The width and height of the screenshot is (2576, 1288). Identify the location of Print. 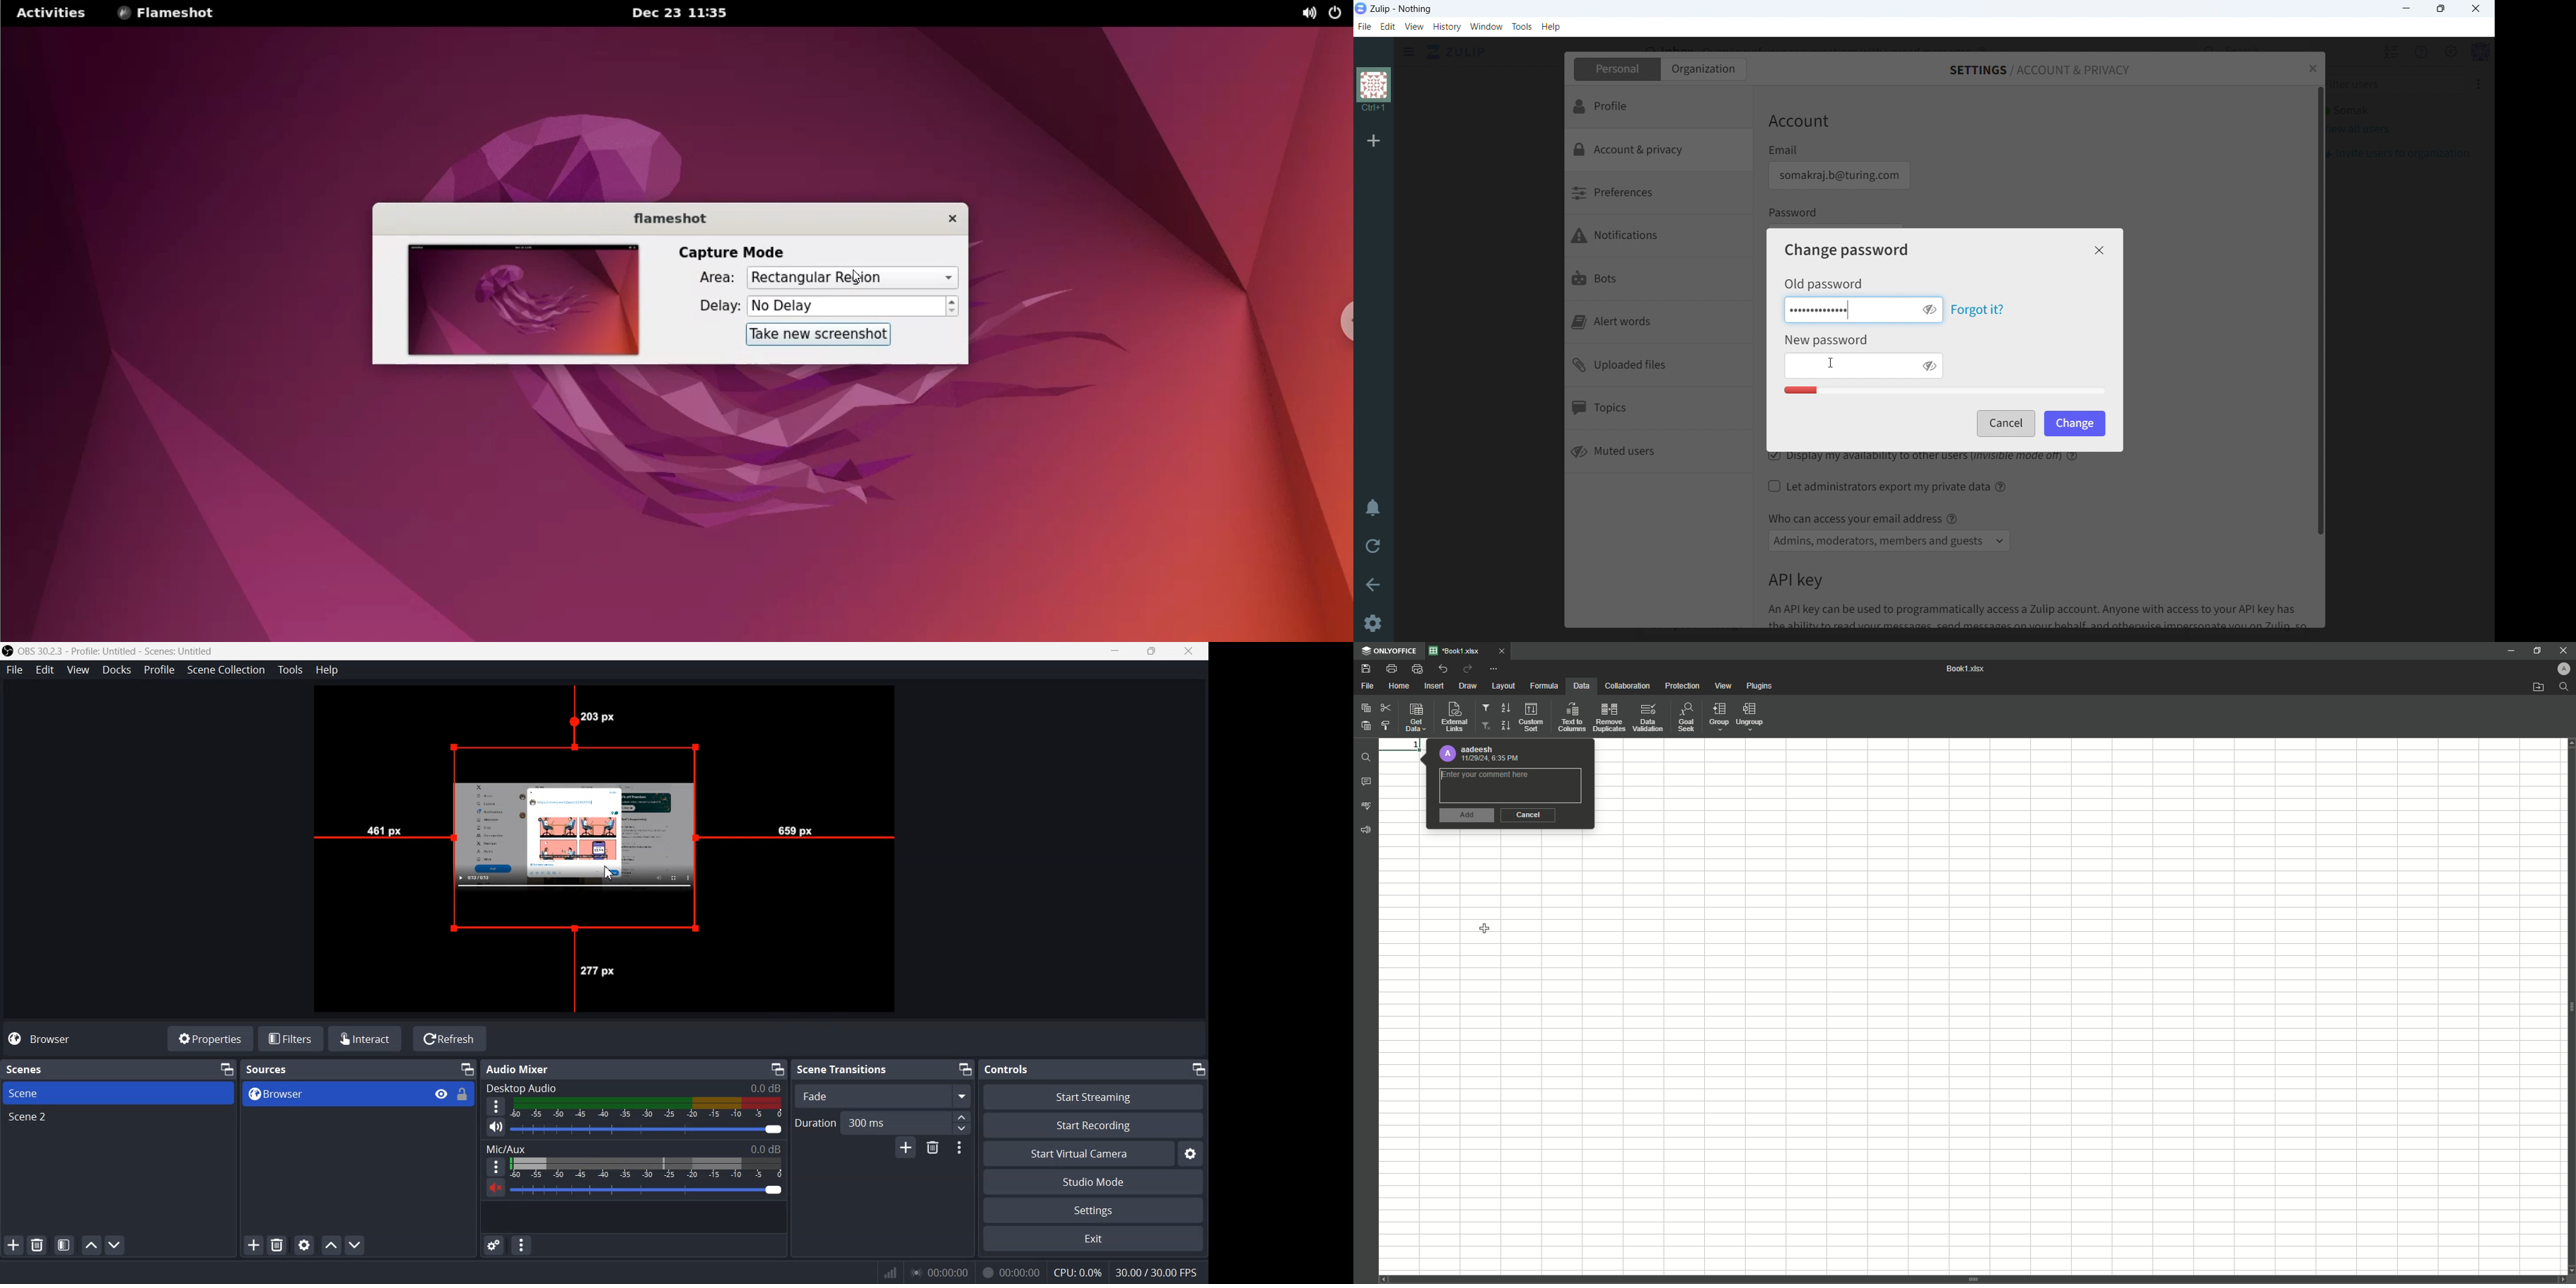
(1391, 669).